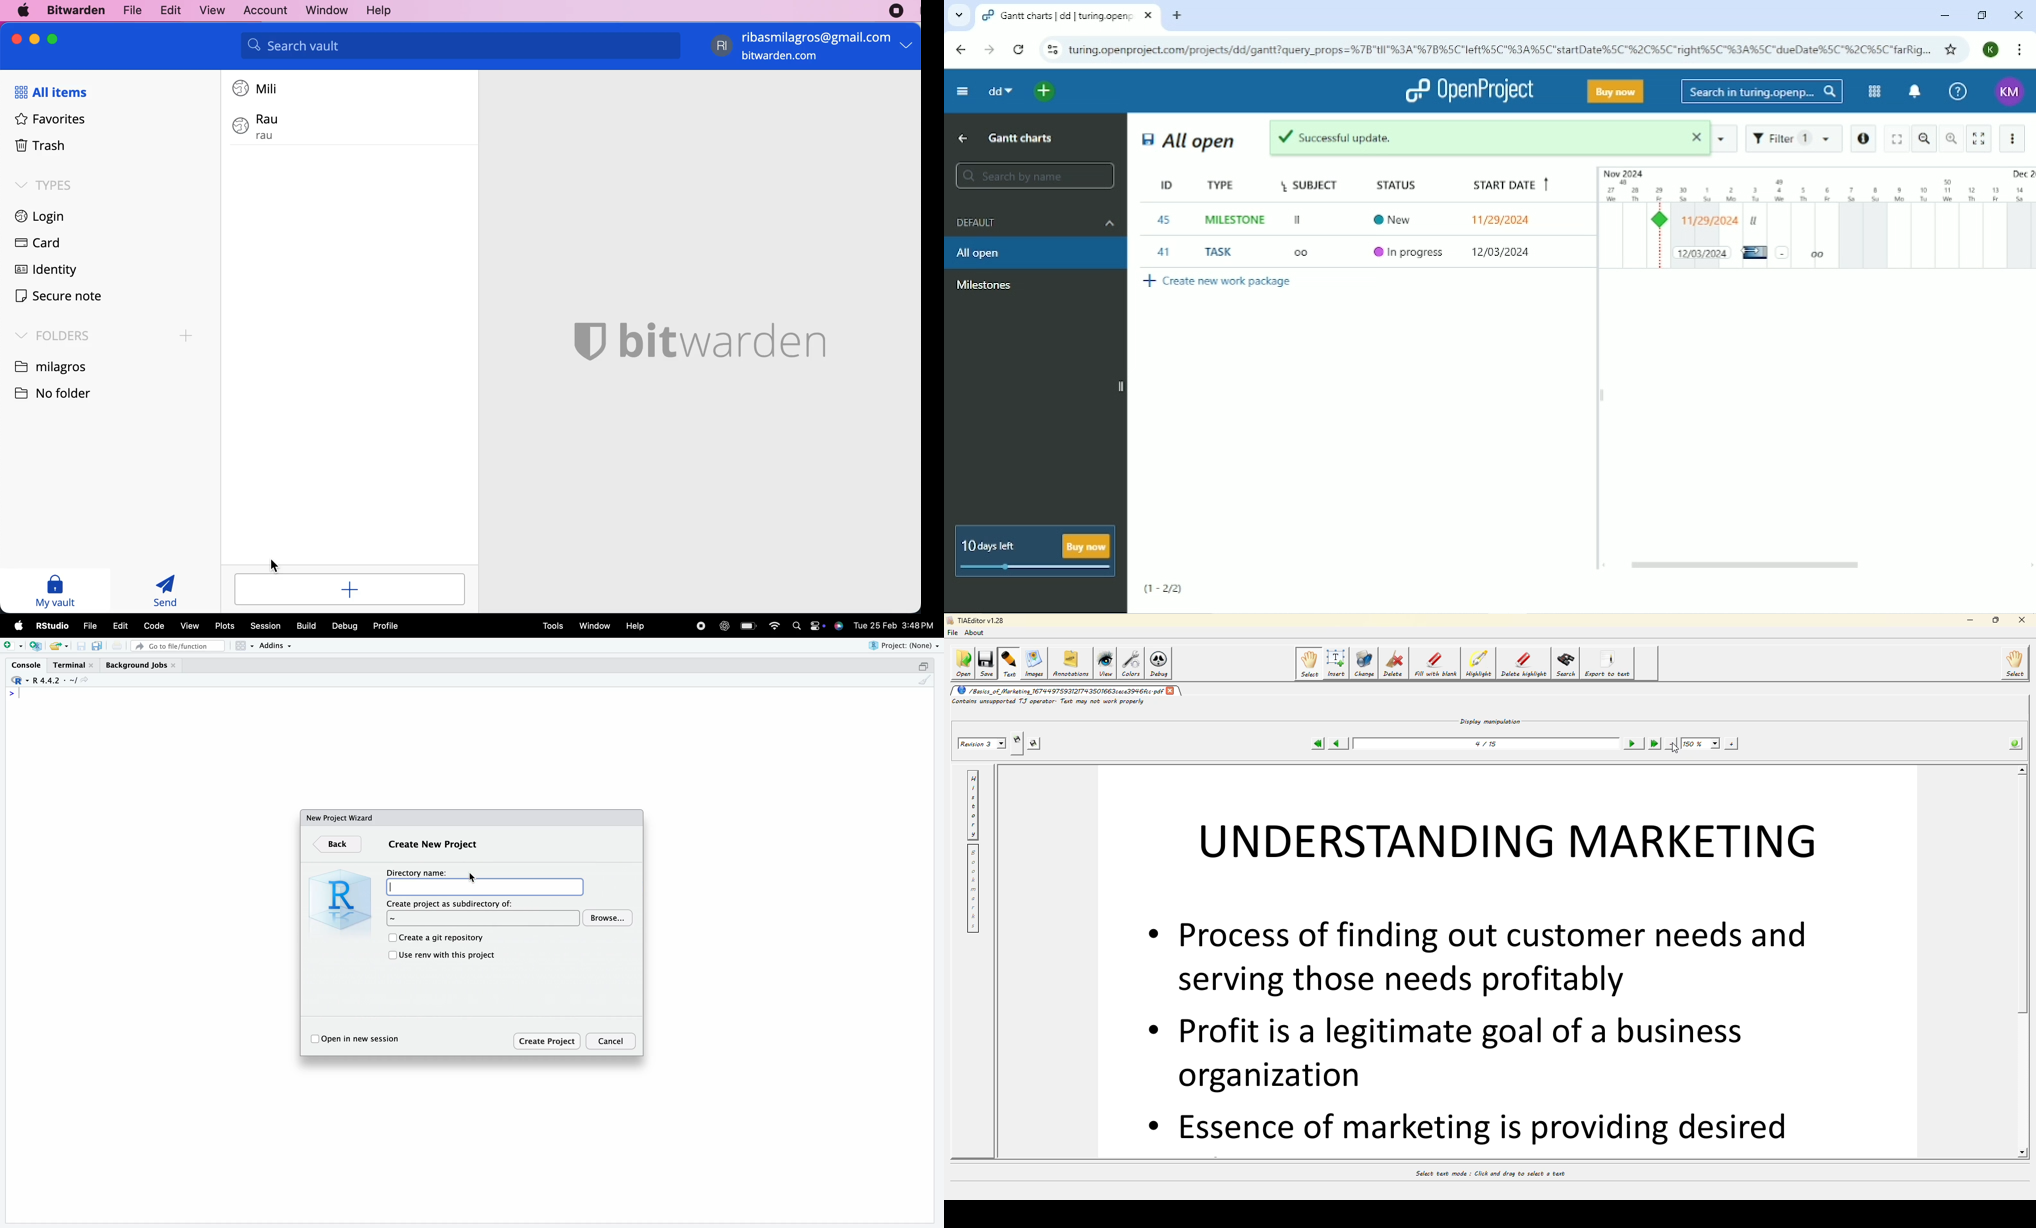 Image resolution: width=2044 pixels, height=1232 pixels. I want to click on new file, so click(13, 646).